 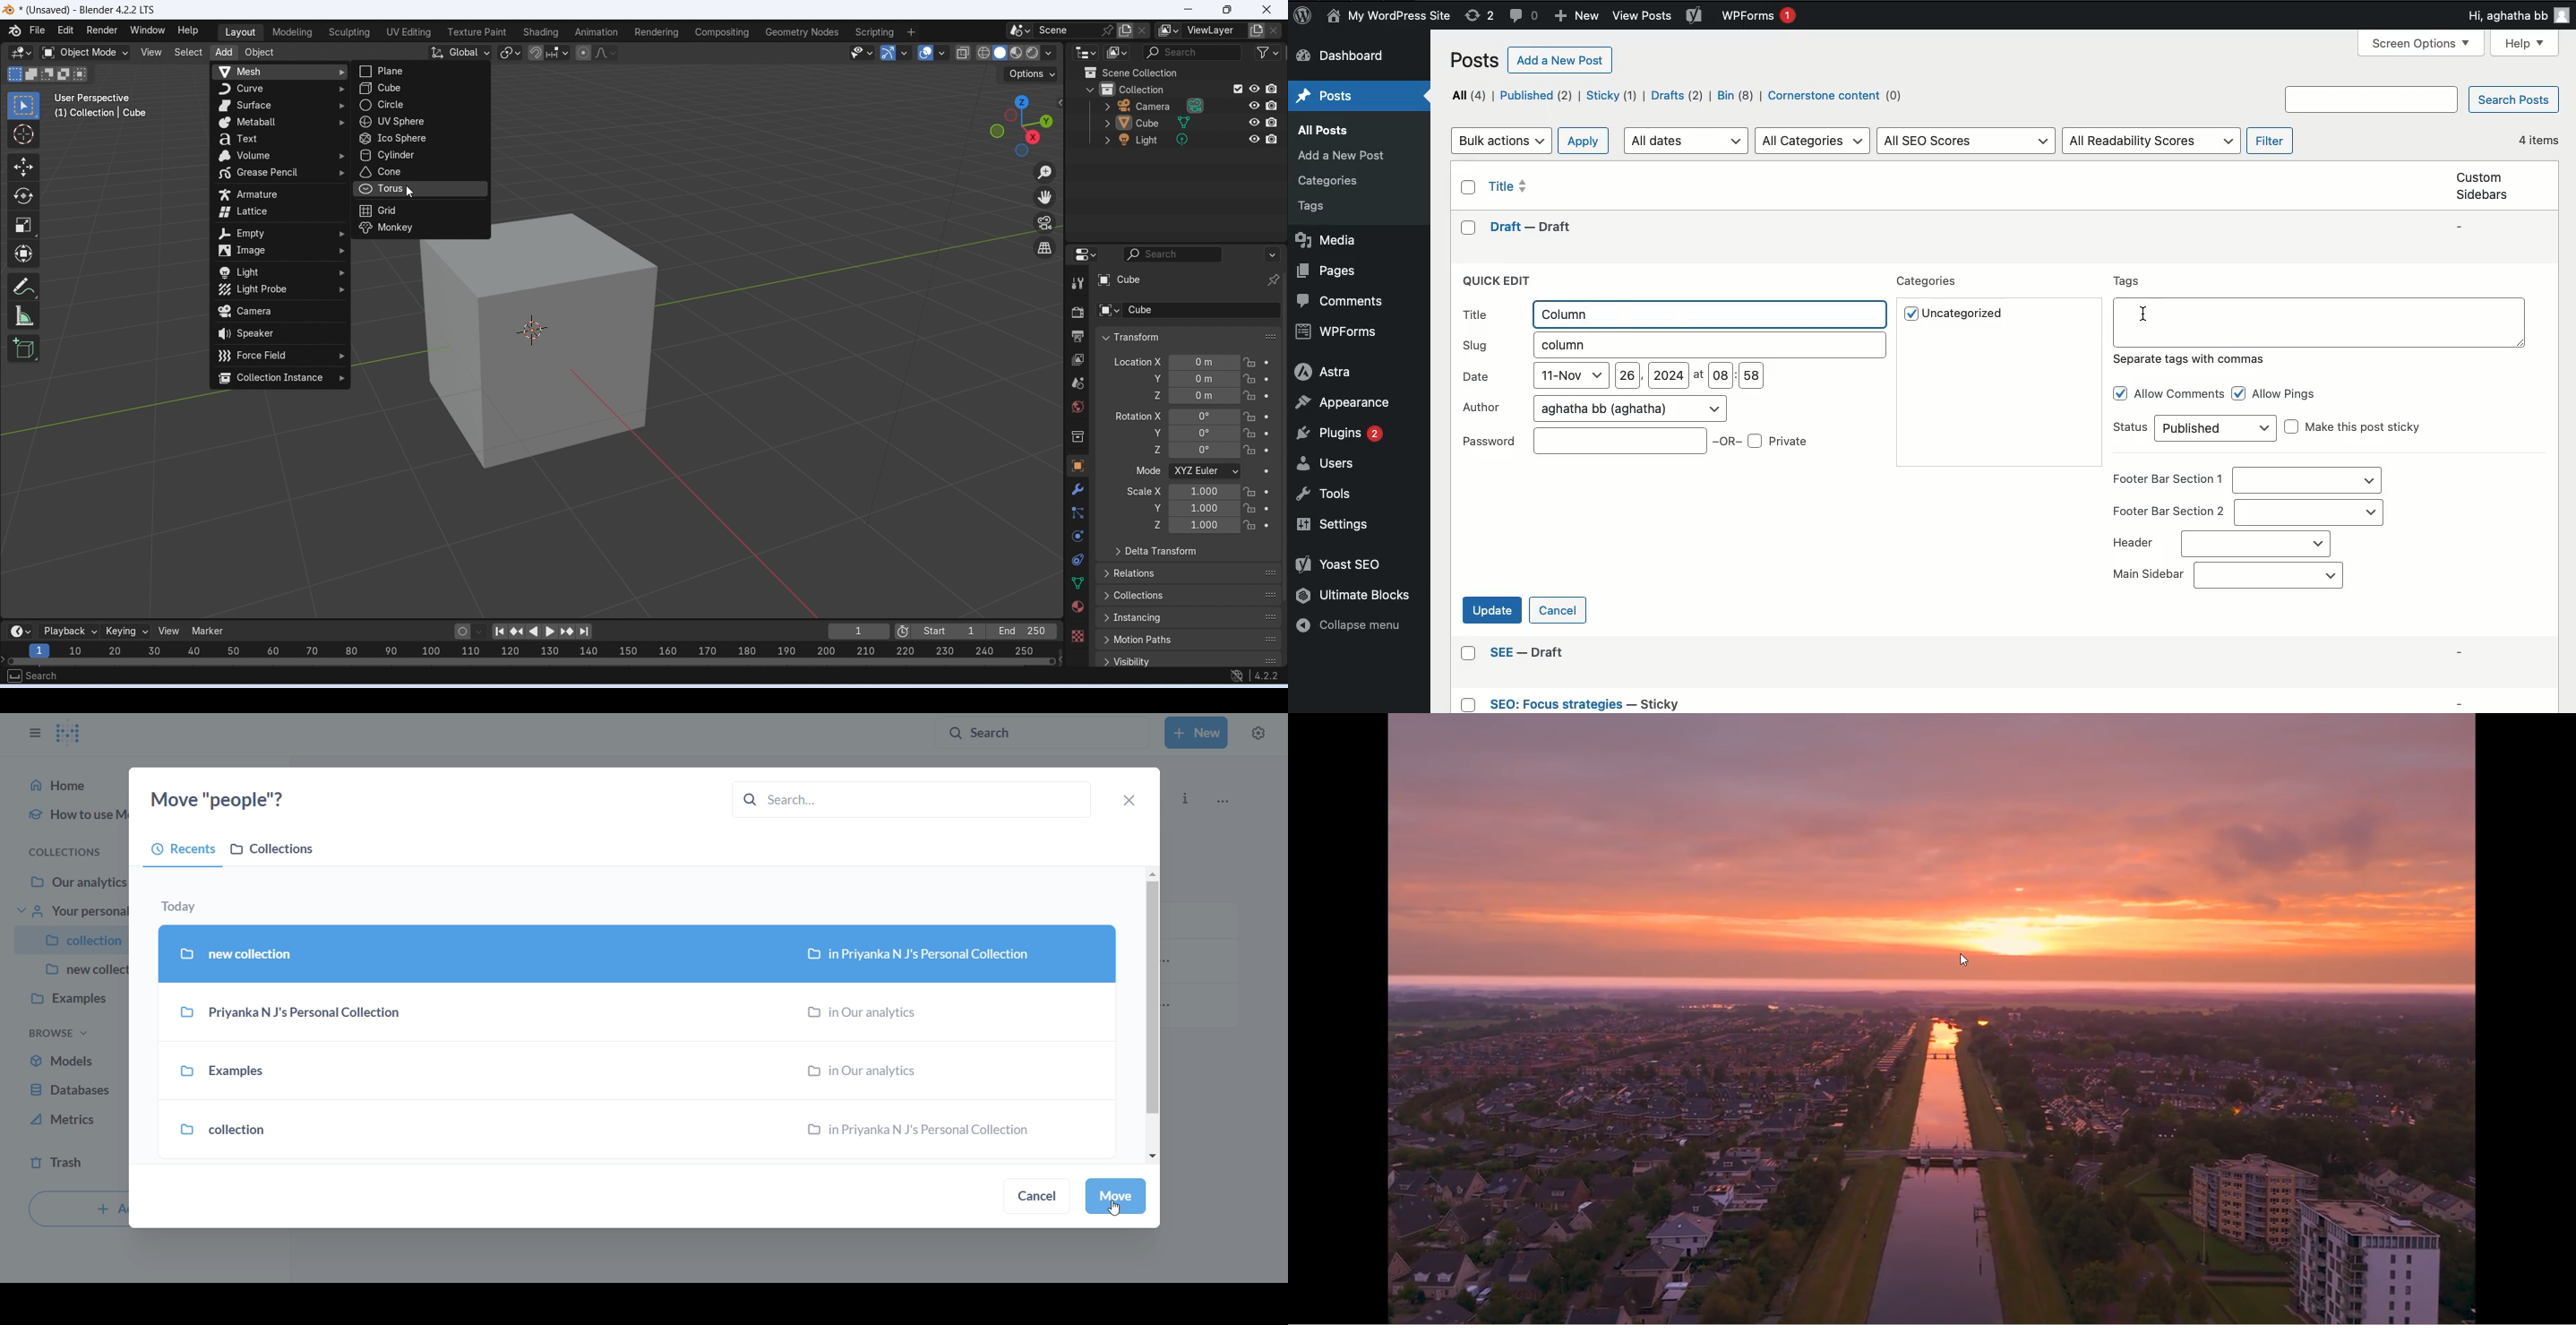 I want to click on , so click(x=1343, y=156).